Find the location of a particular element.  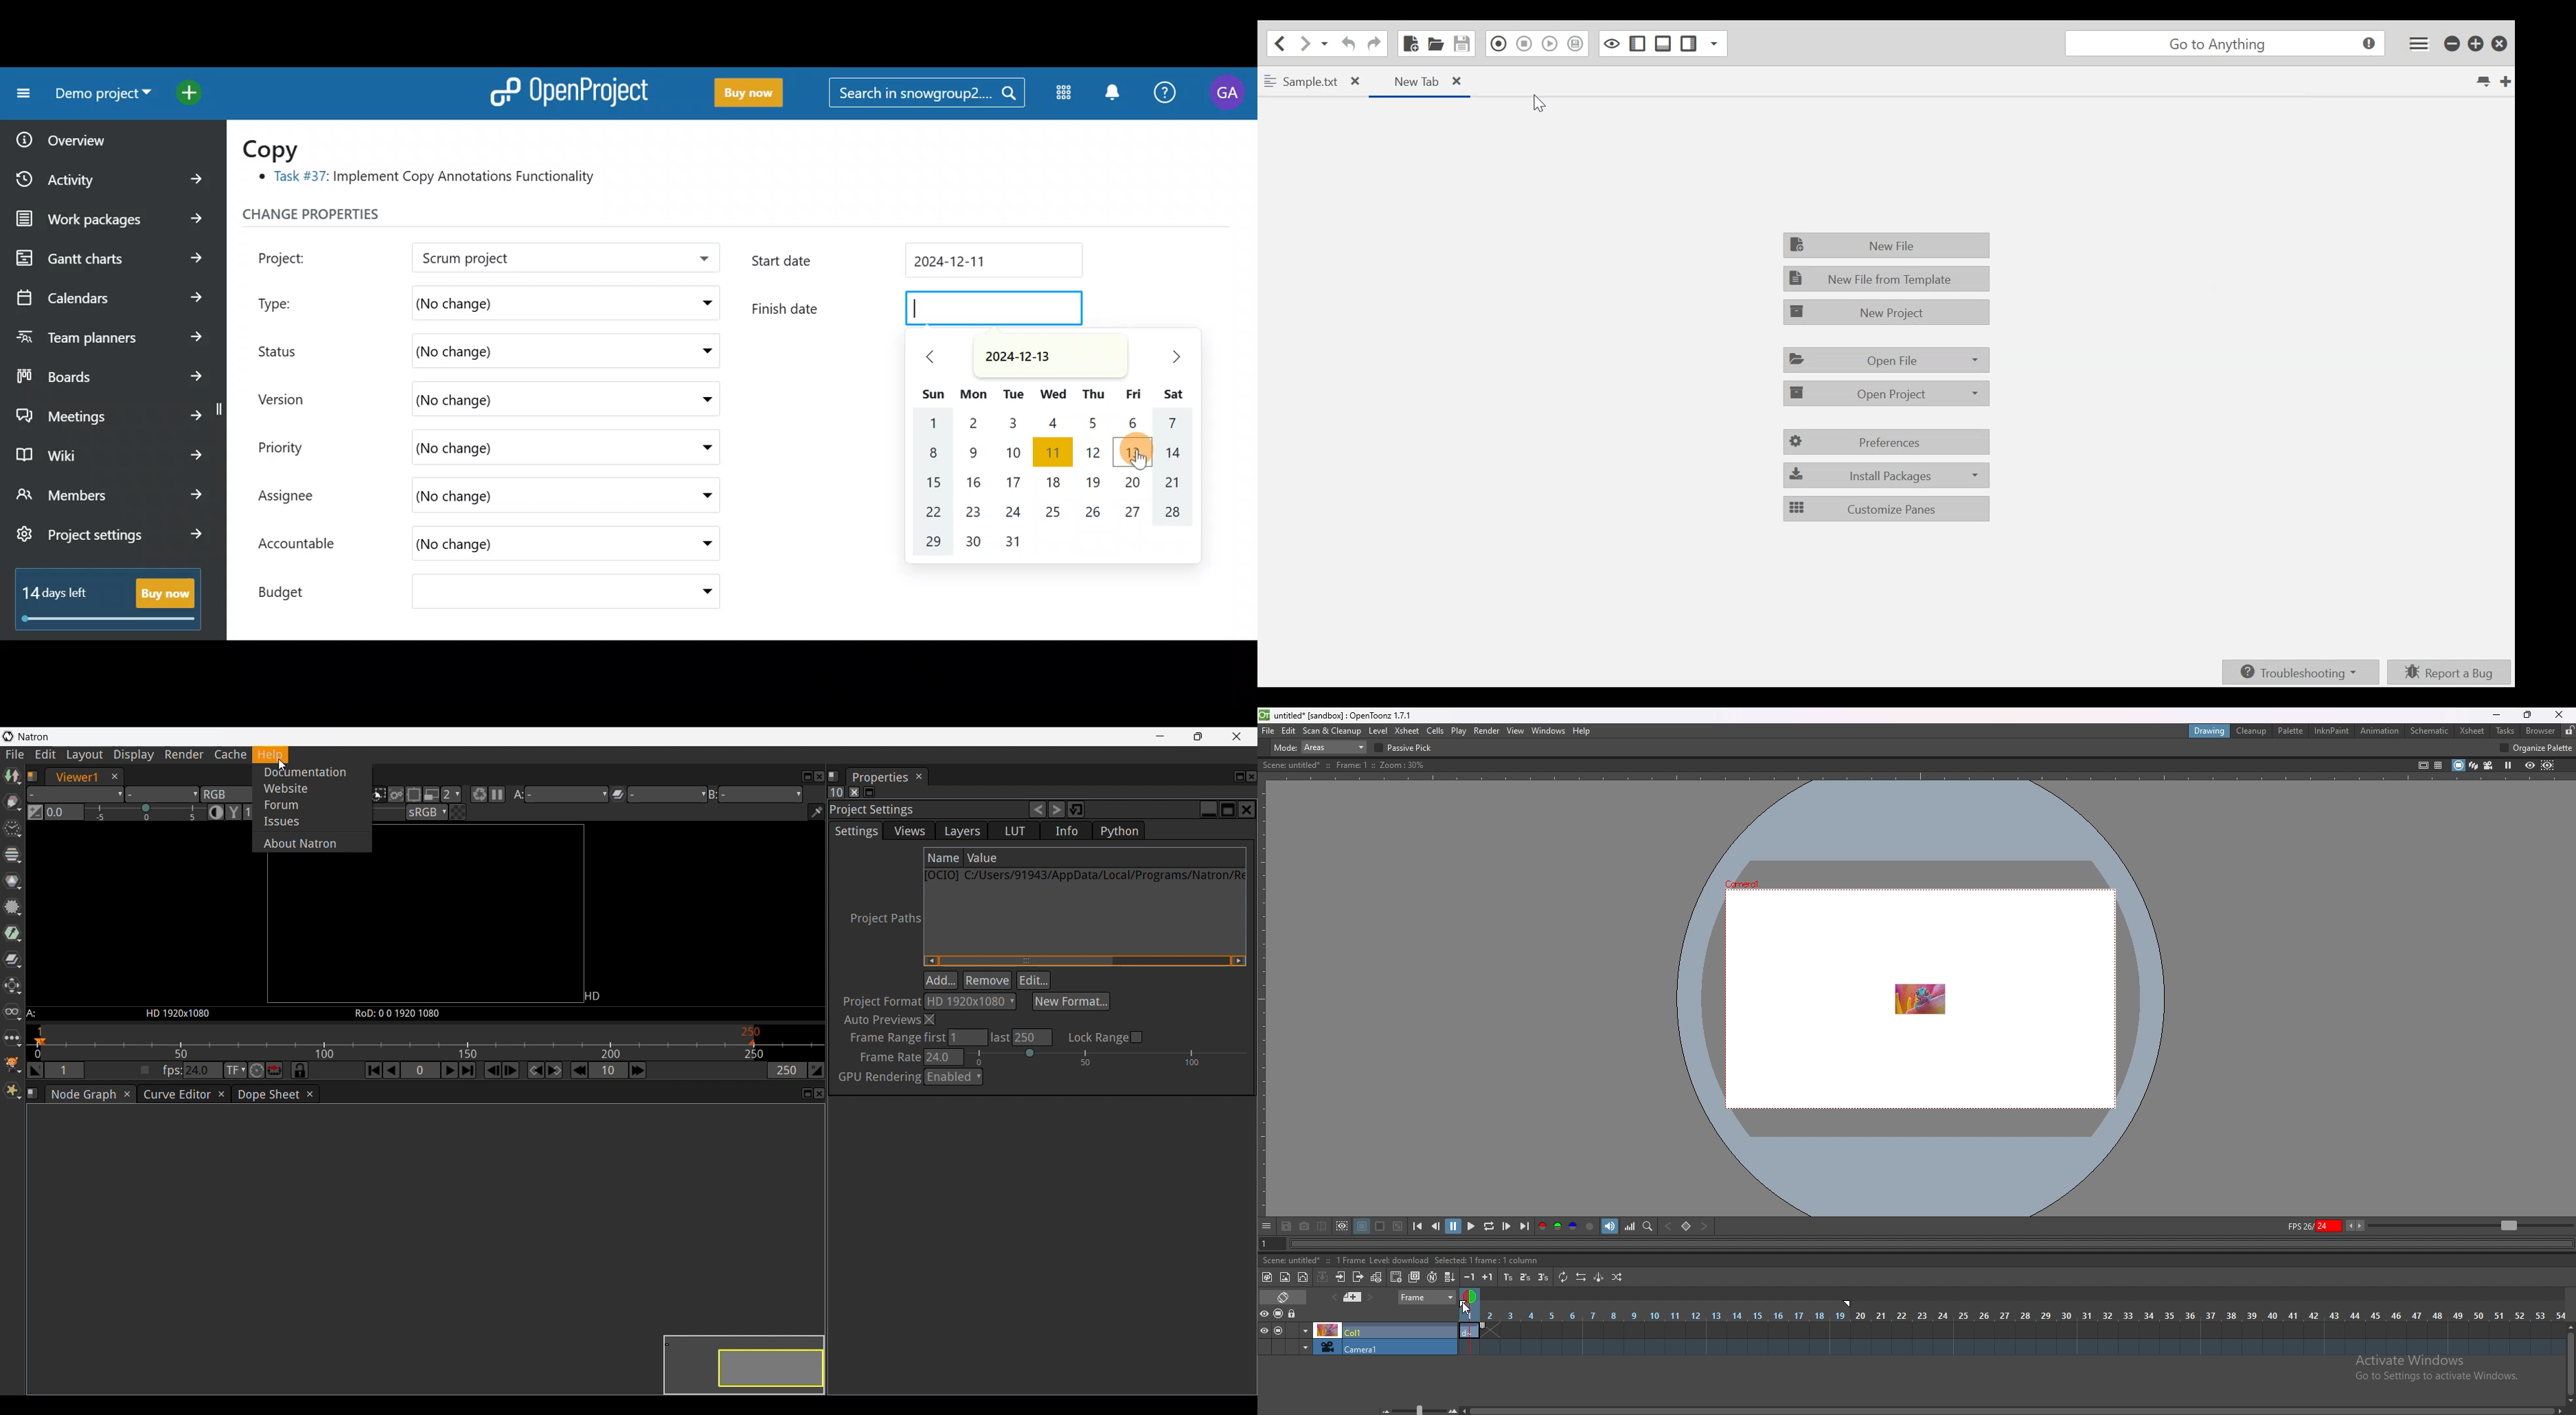

Close dope sheet is located at coordinates (309, 1095).